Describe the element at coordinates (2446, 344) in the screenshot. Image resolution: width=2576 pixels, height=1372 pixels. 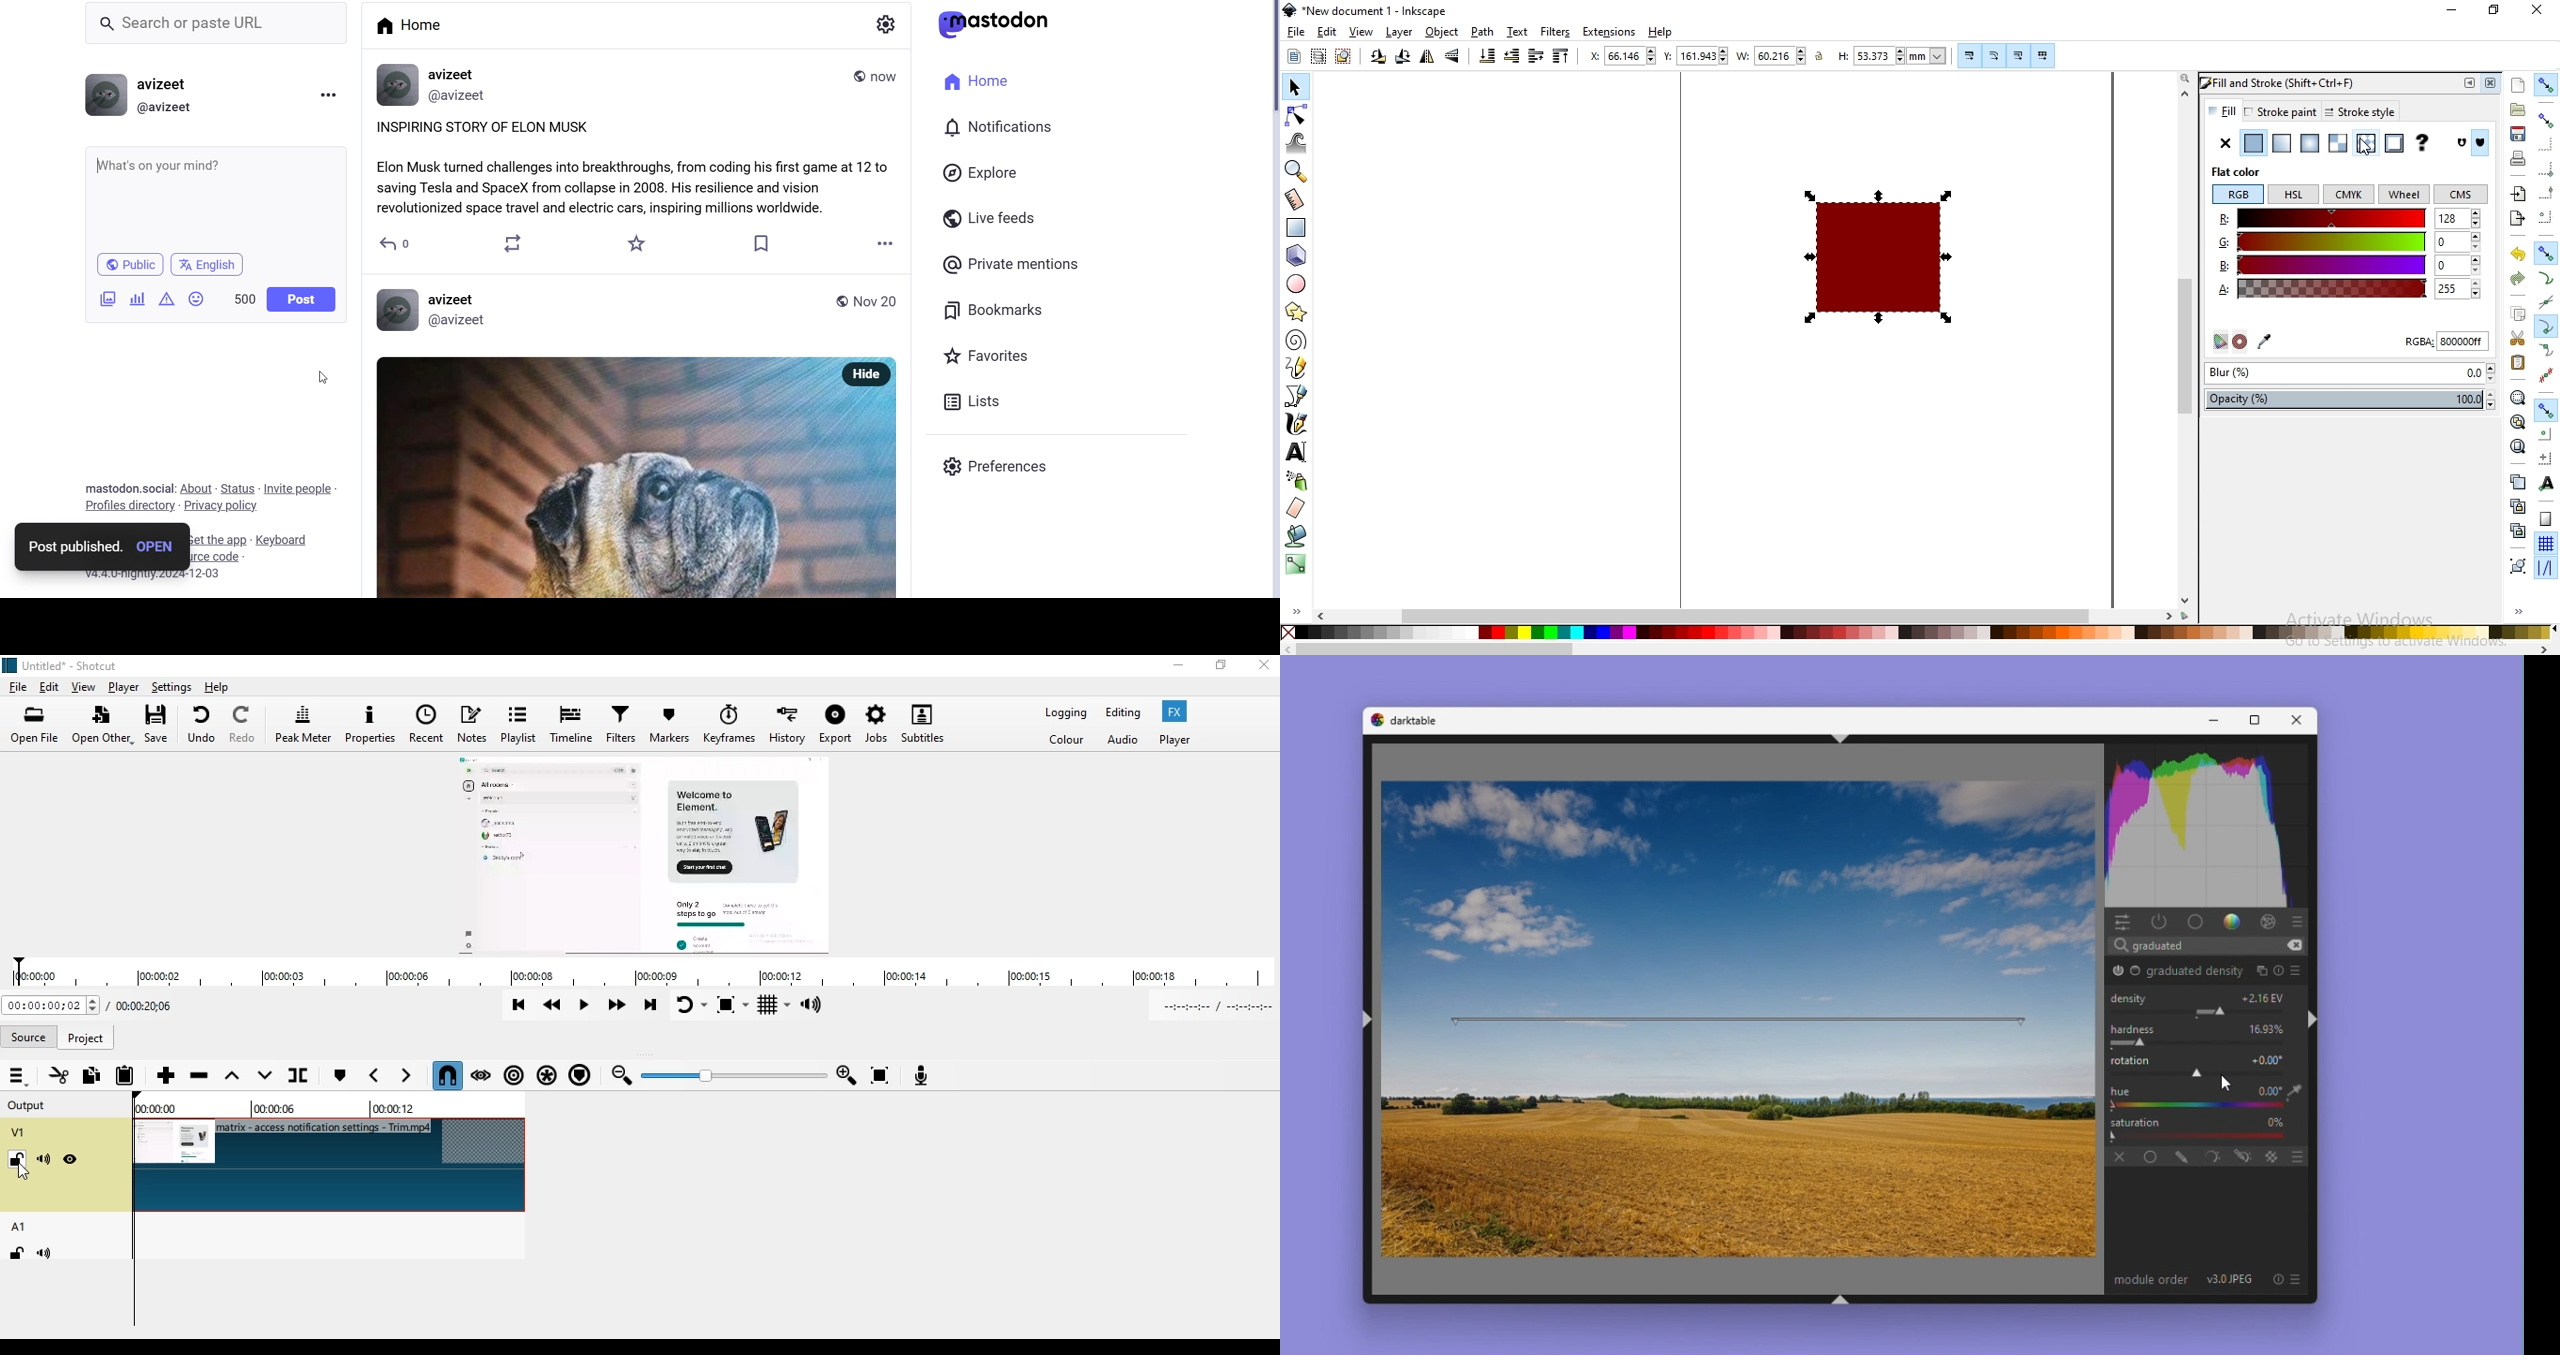
I see `RGBA` at that location.